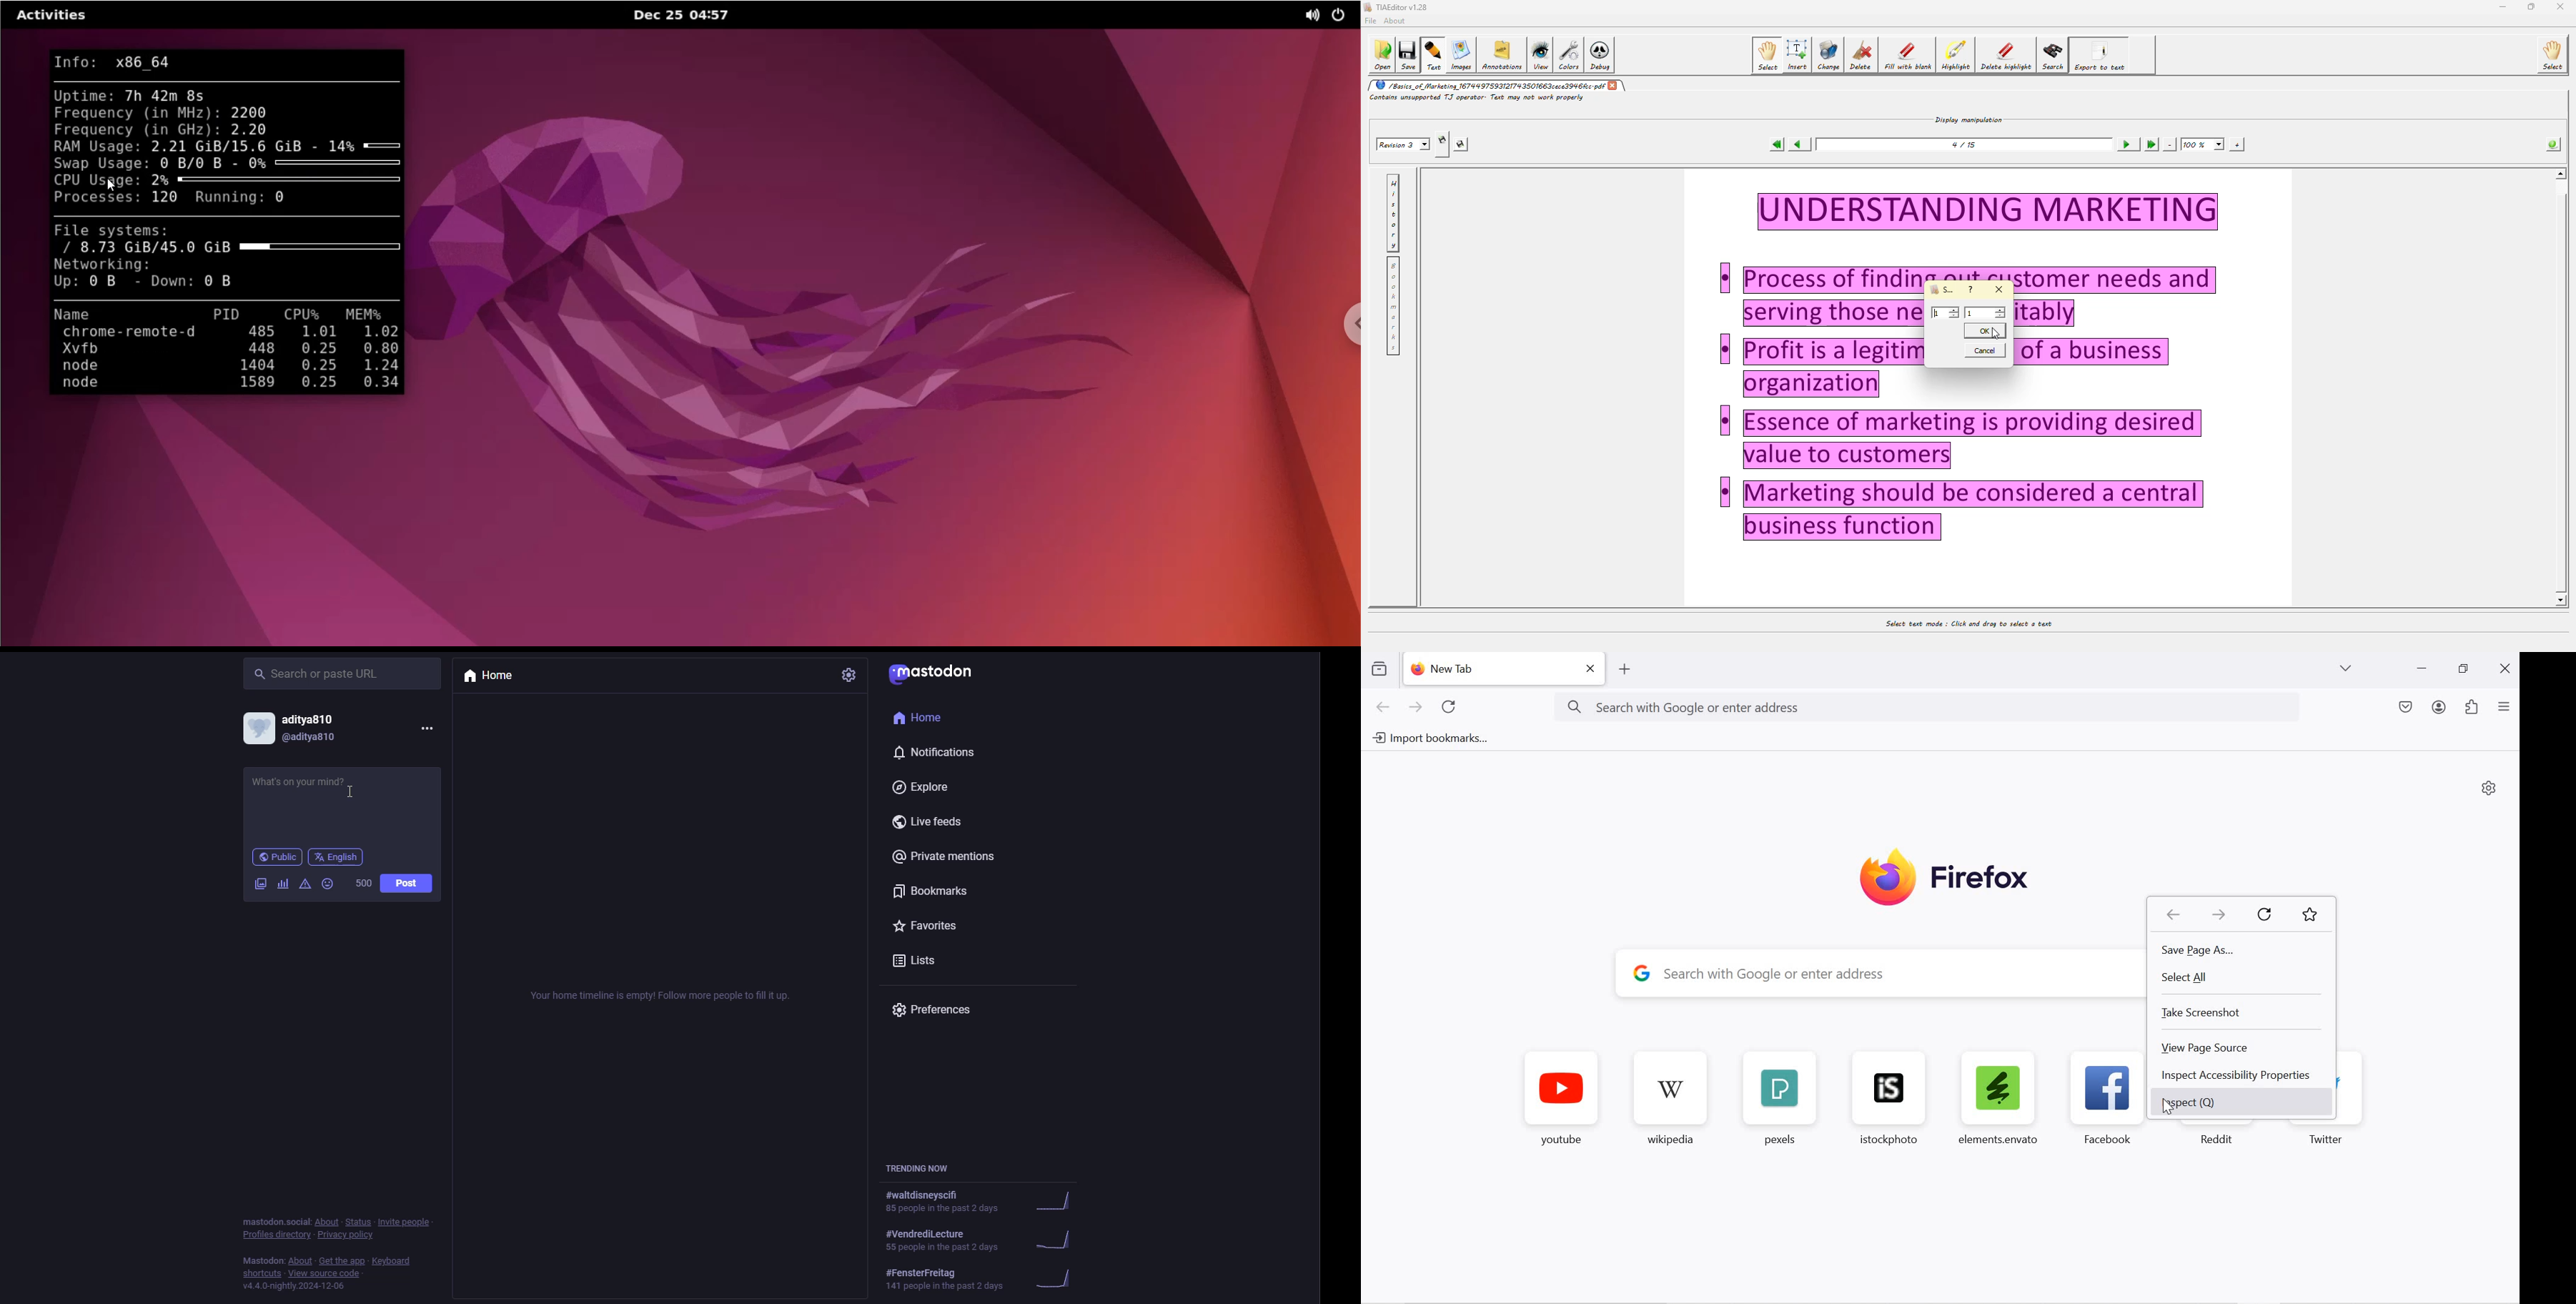  Describe the element at coordinates (2474, 707) in the screenshot. I see `extensions` at that location.